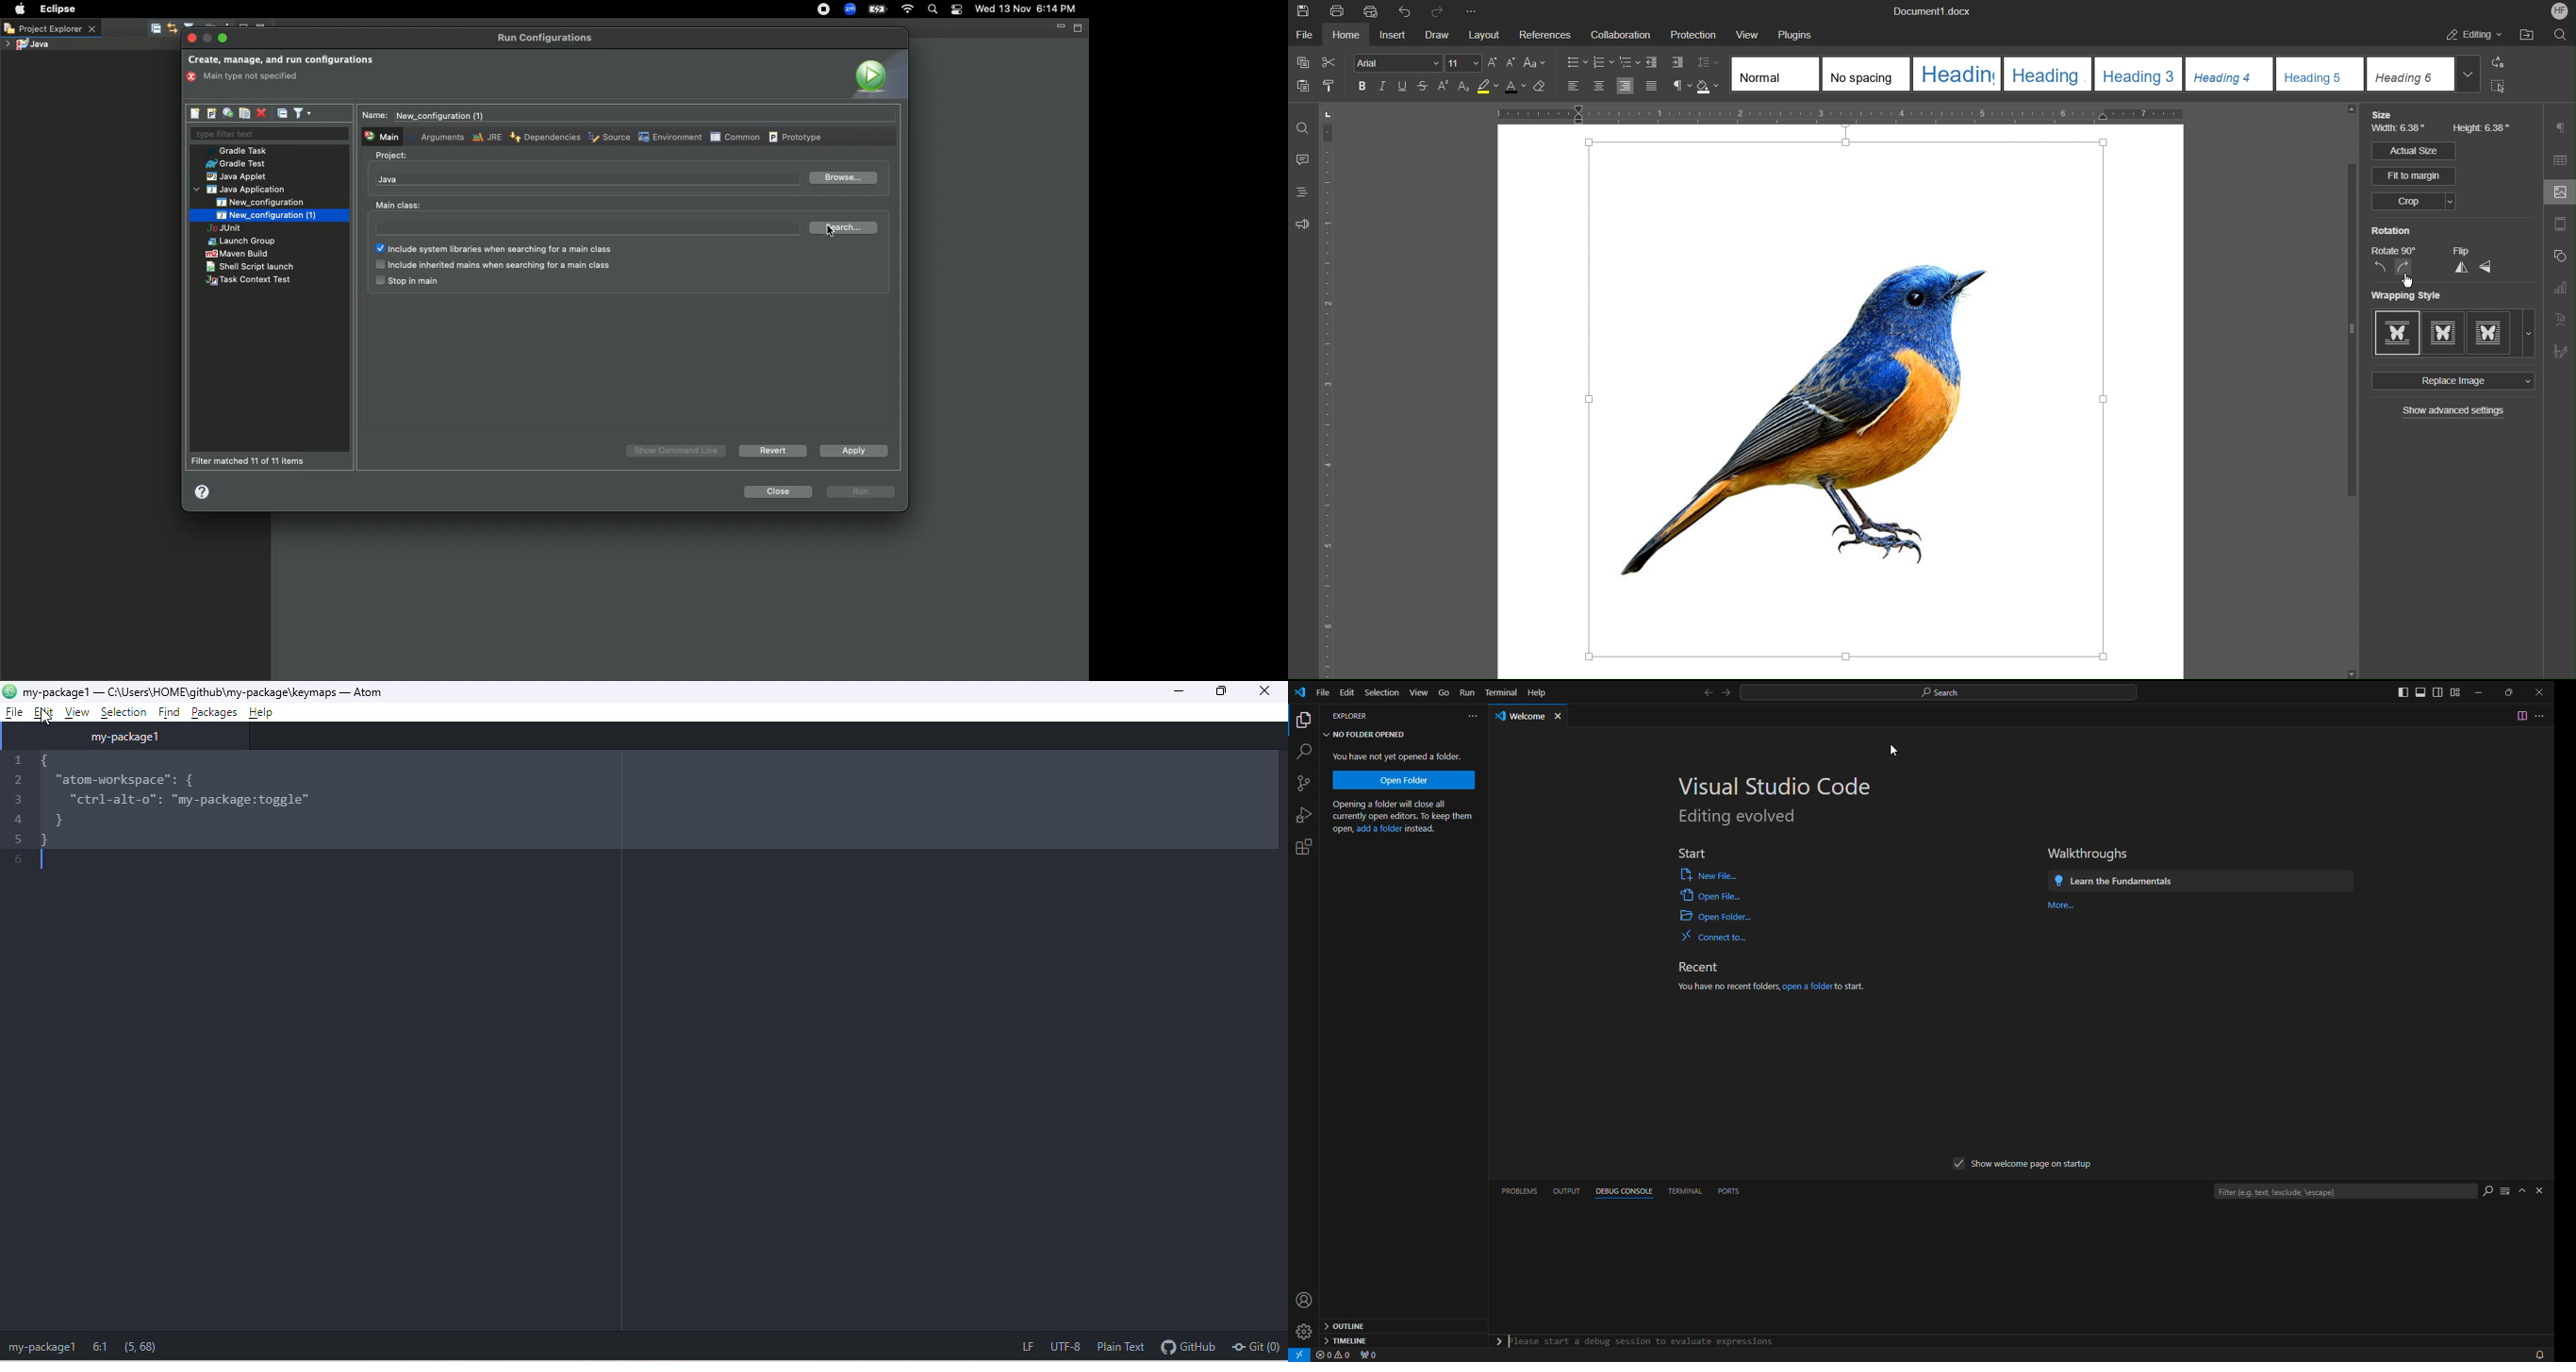  Describe the element at coordinates (1521, 1190) in the screenshot. I see `problems` at that location.